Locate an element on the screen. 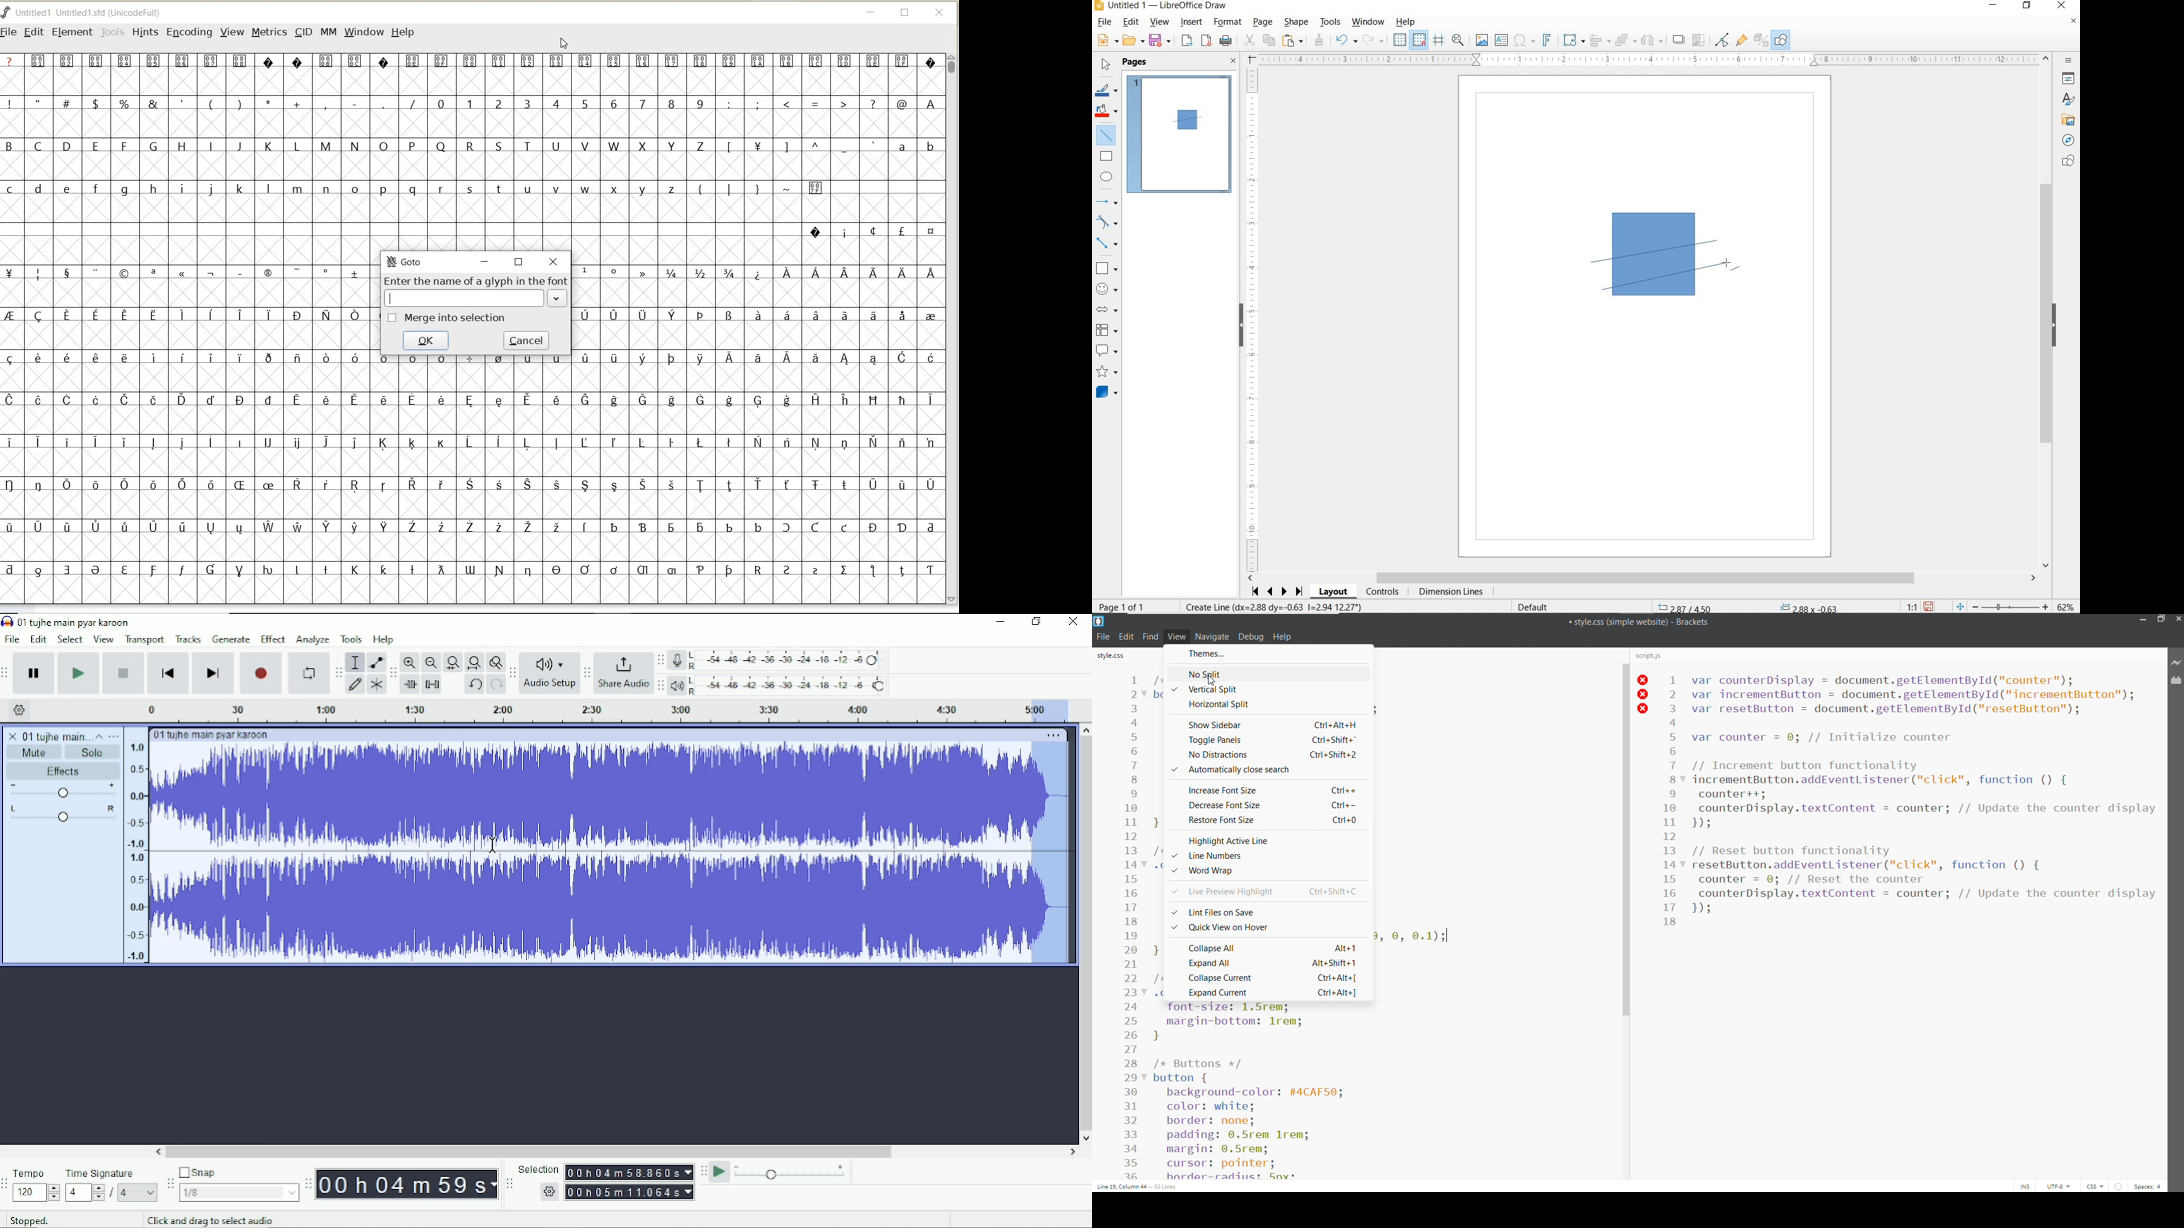 The image size is (2184, 1232). 01 tujhe main pyar karoon is located at coordinates (219, 735).